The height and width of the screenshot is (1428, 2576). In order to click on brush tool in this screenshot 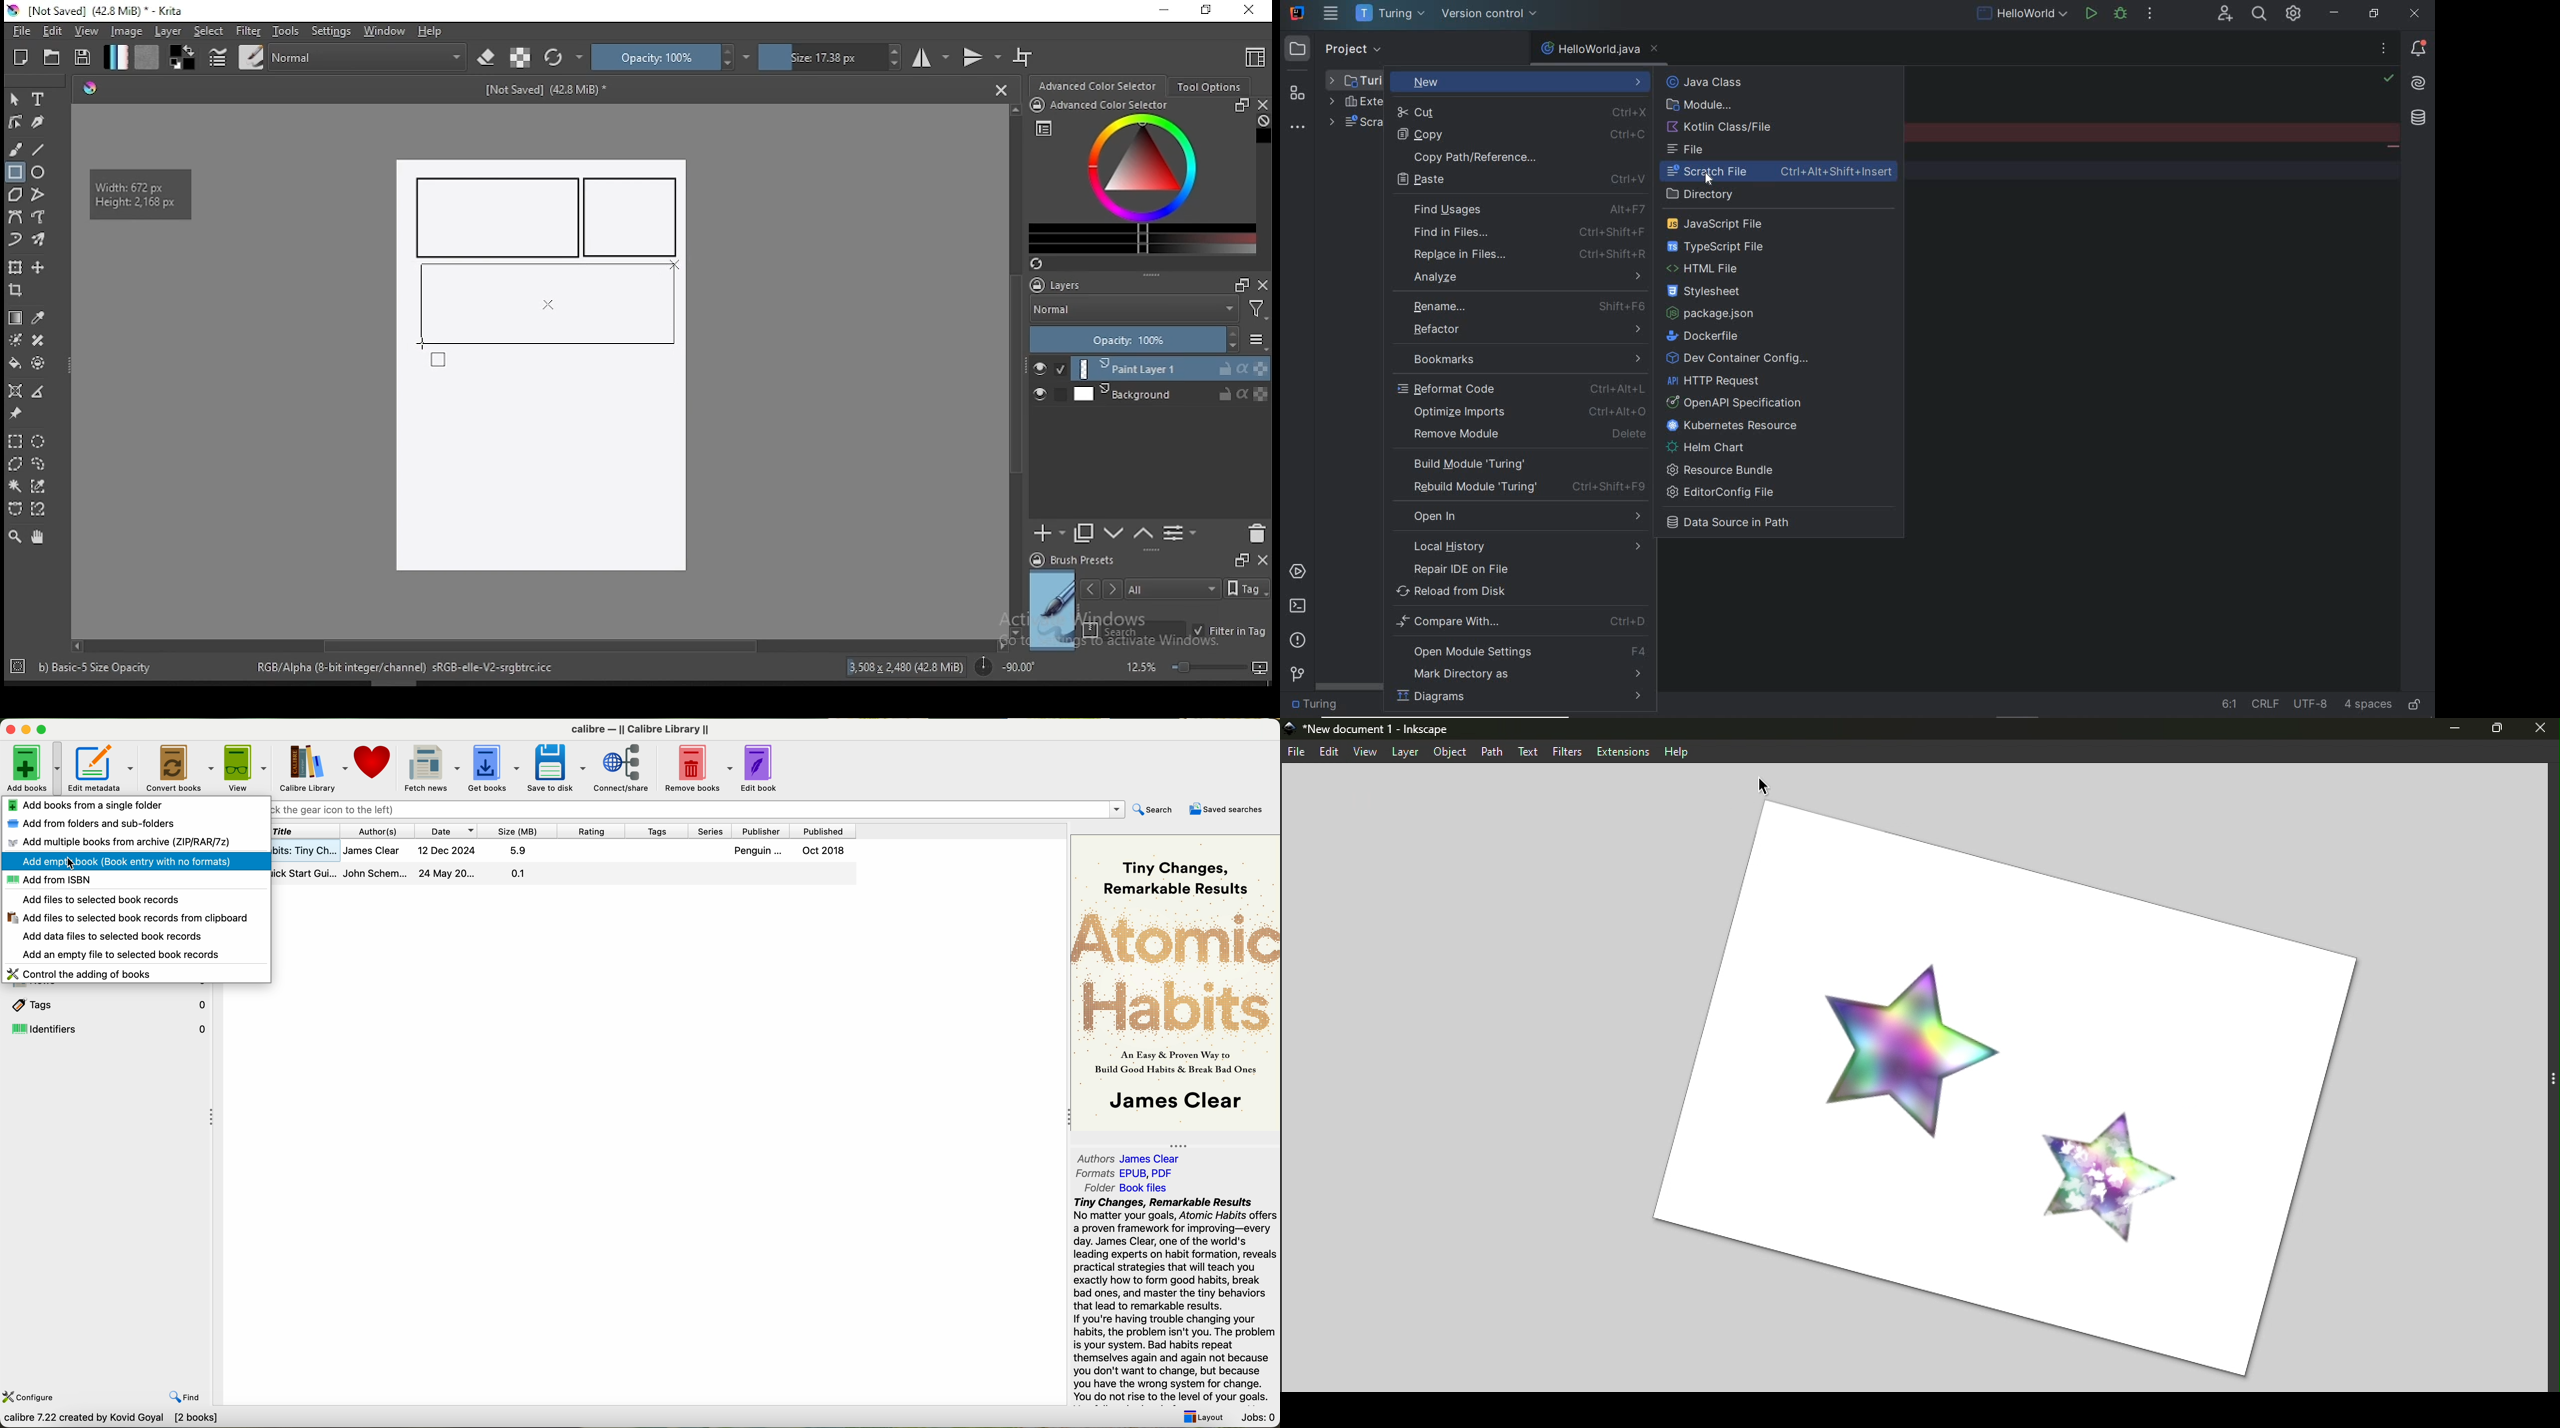, I will do `click(17, 149)`.